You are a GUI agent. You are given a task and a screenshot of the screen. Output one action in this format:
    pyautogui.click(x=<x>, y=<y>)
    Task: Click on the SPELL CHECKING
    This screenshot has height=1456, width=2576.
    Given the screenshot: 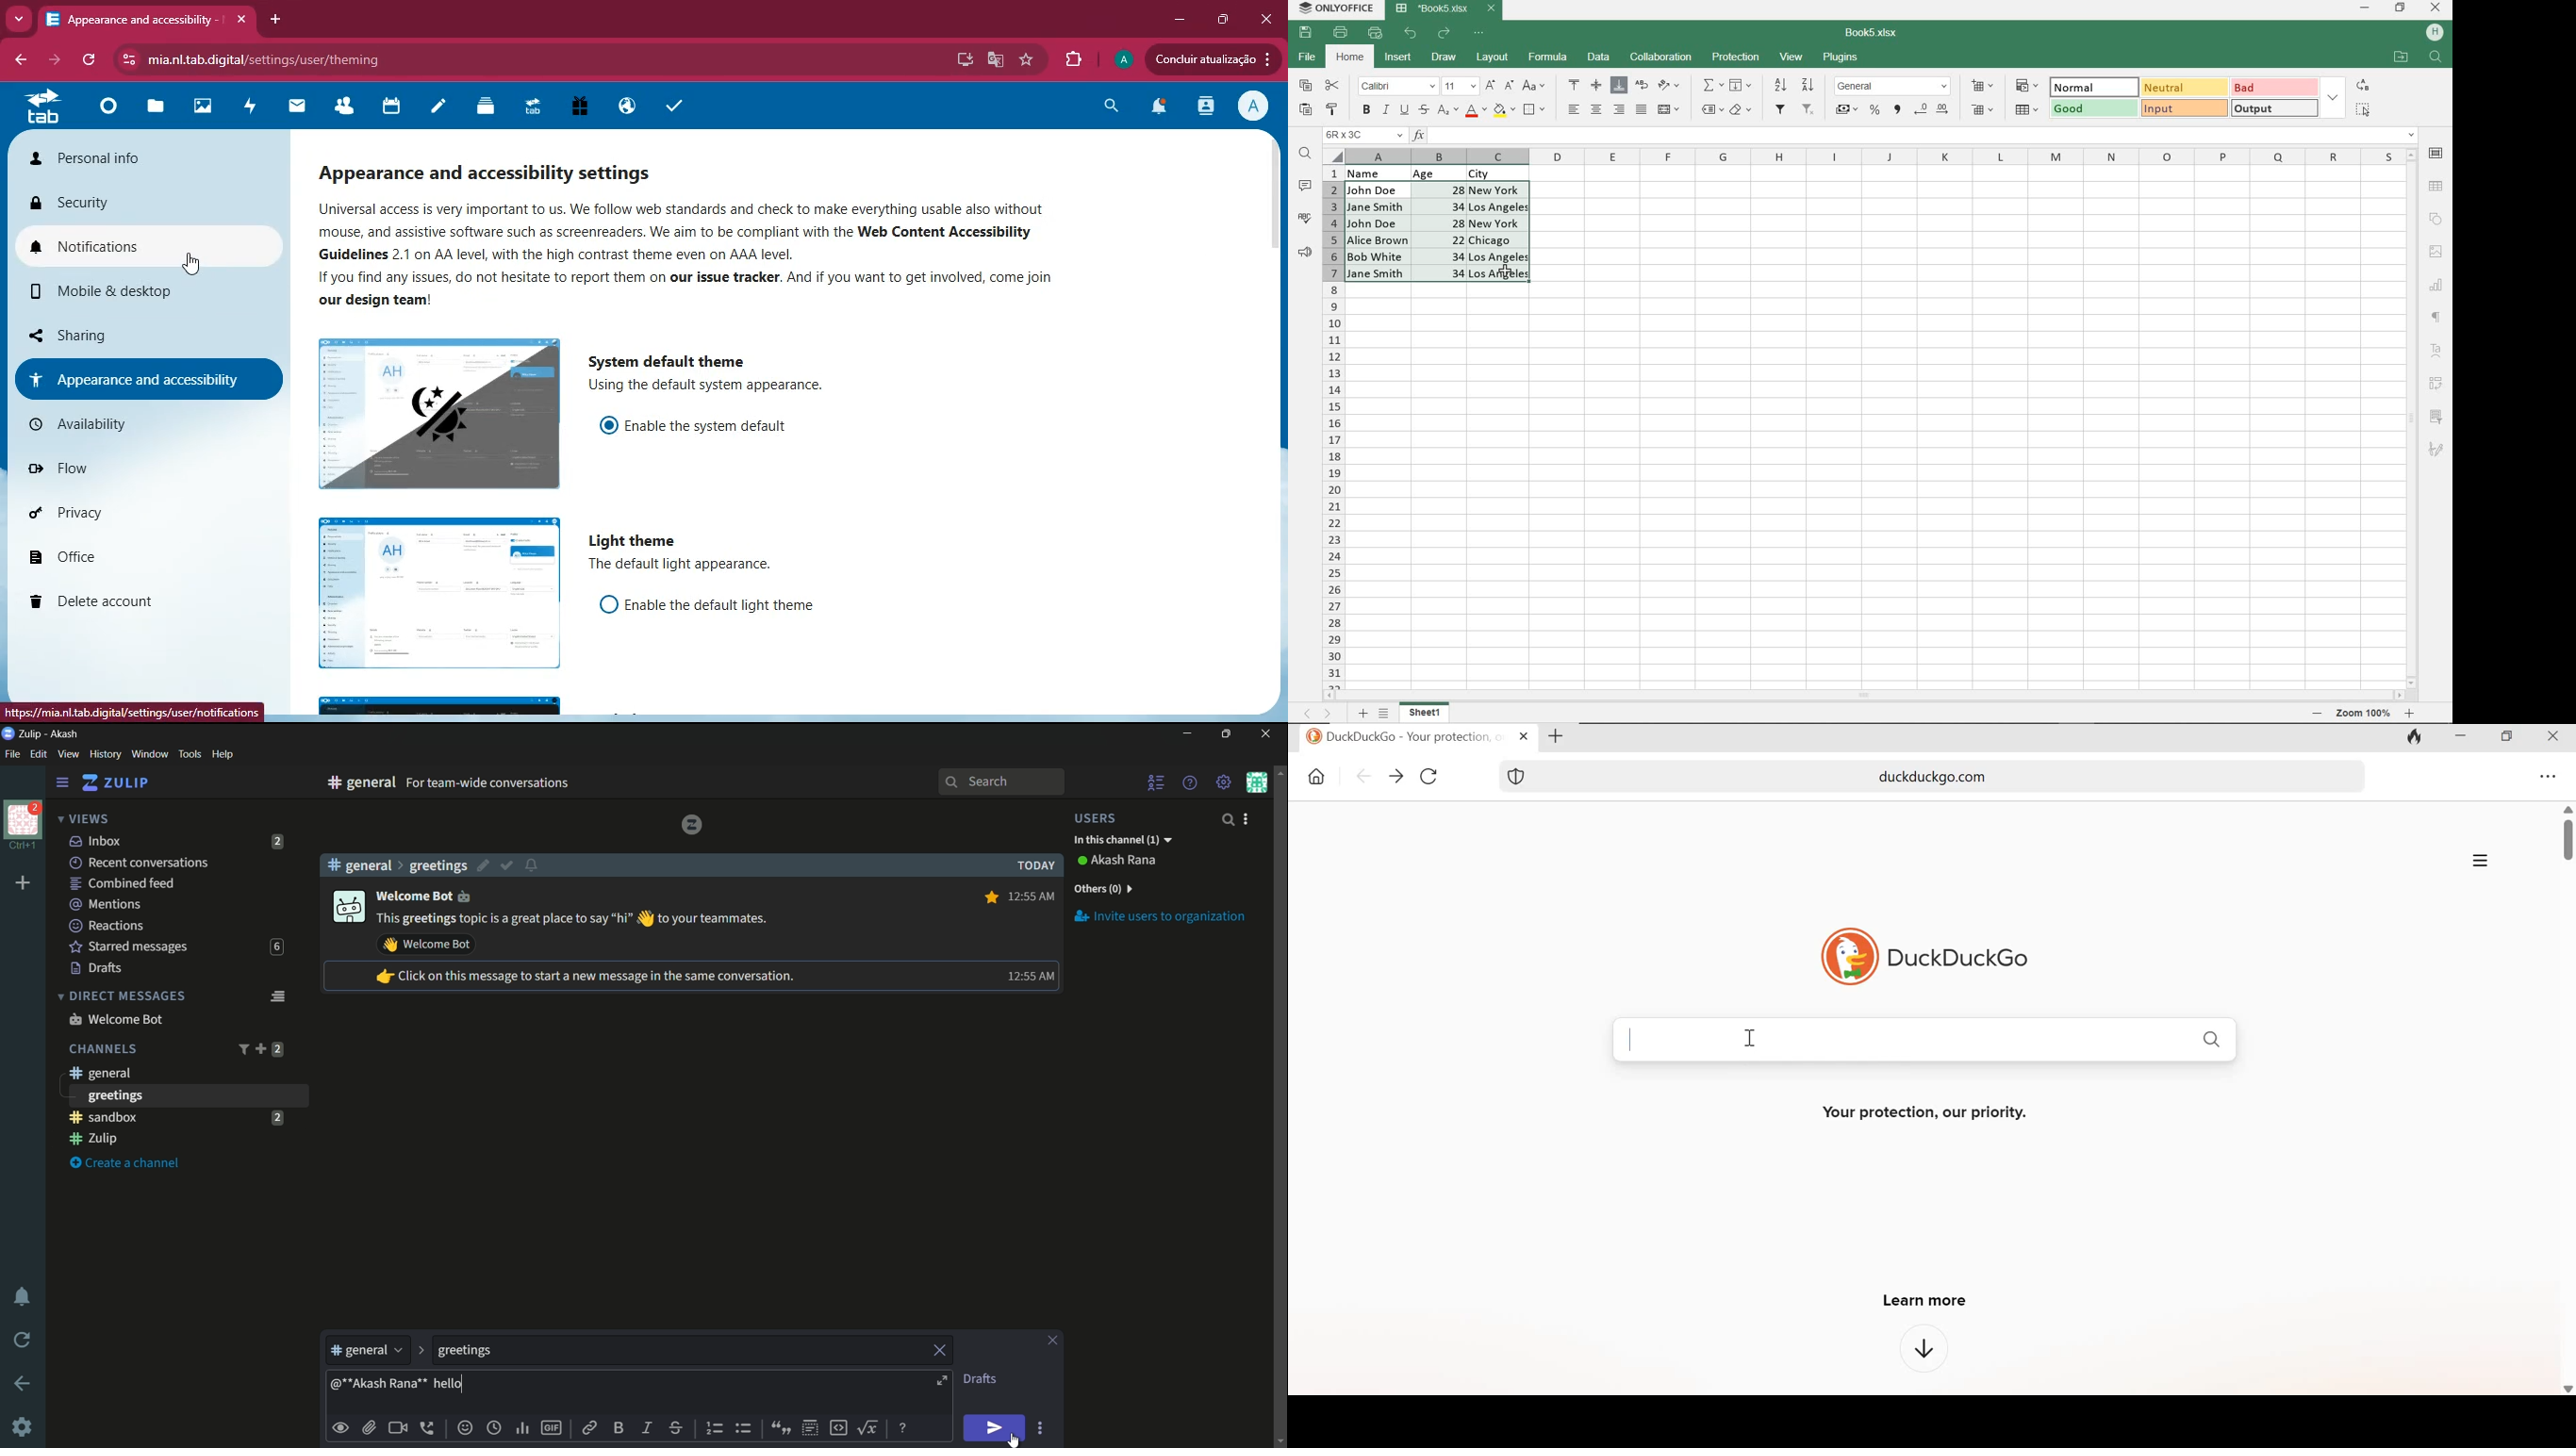 What is the action you would take?
    pyautogui.click(x=1305, y=218)
    